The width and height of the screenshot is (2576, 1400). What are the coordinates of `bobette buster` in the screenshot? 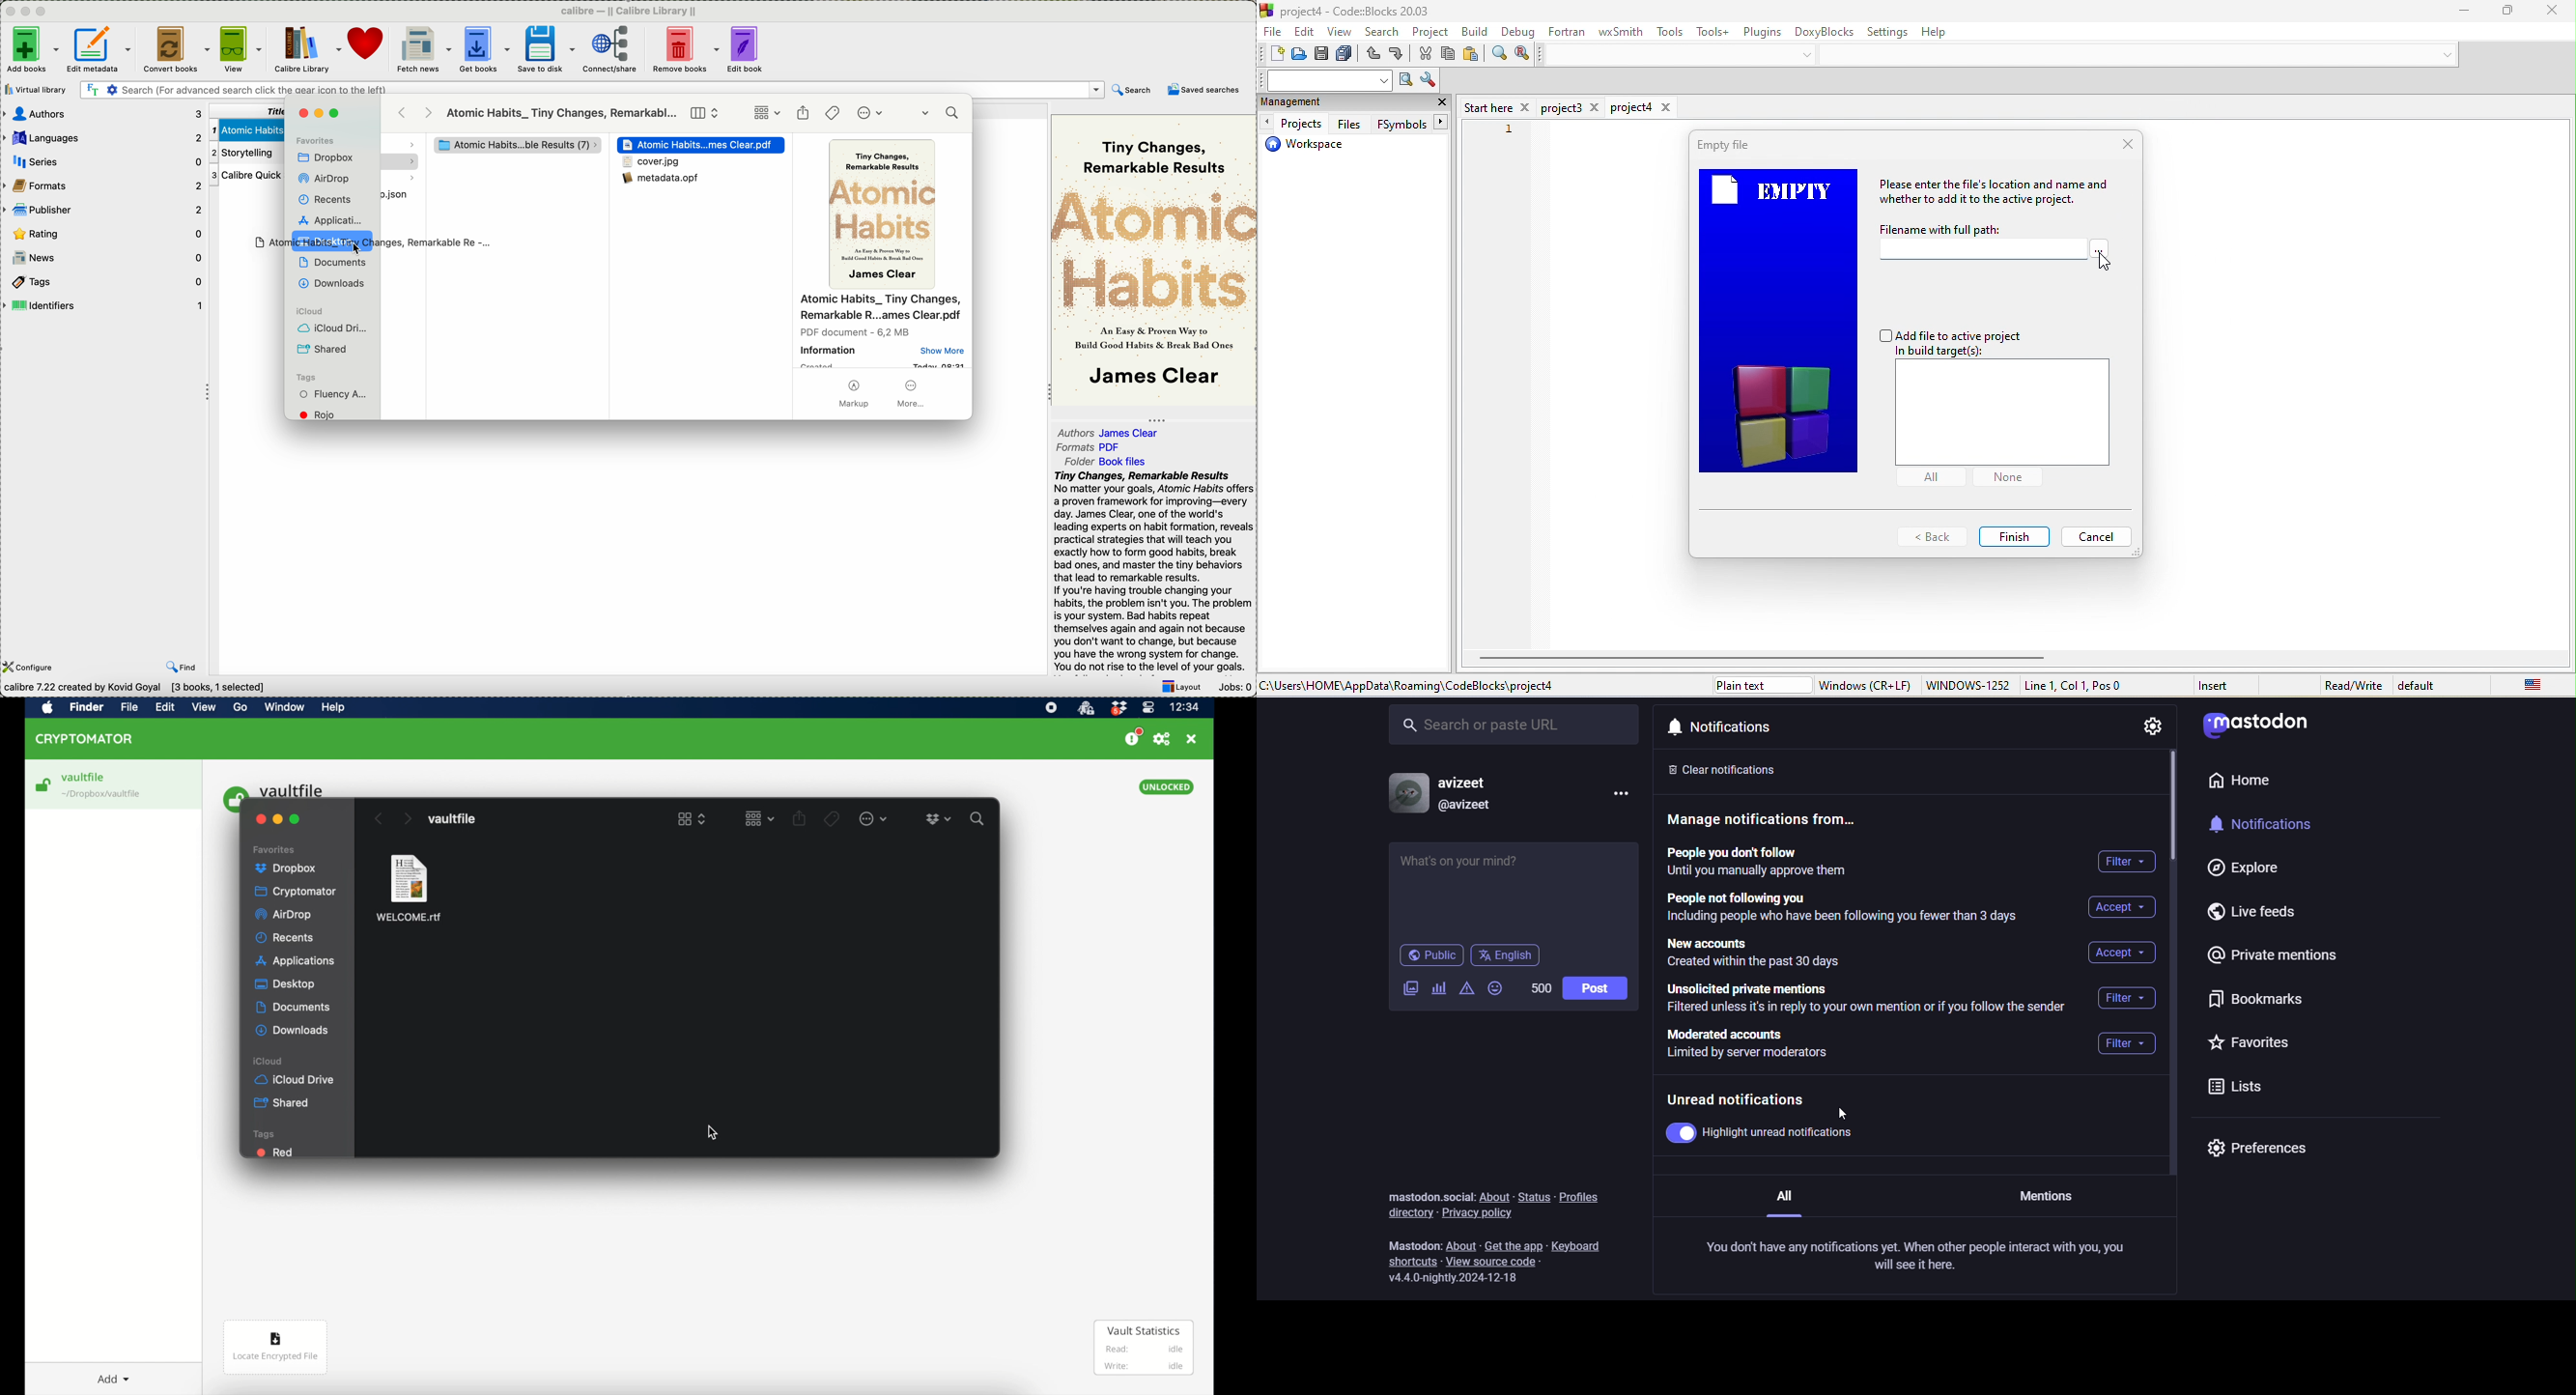 It's located at (511, 145).